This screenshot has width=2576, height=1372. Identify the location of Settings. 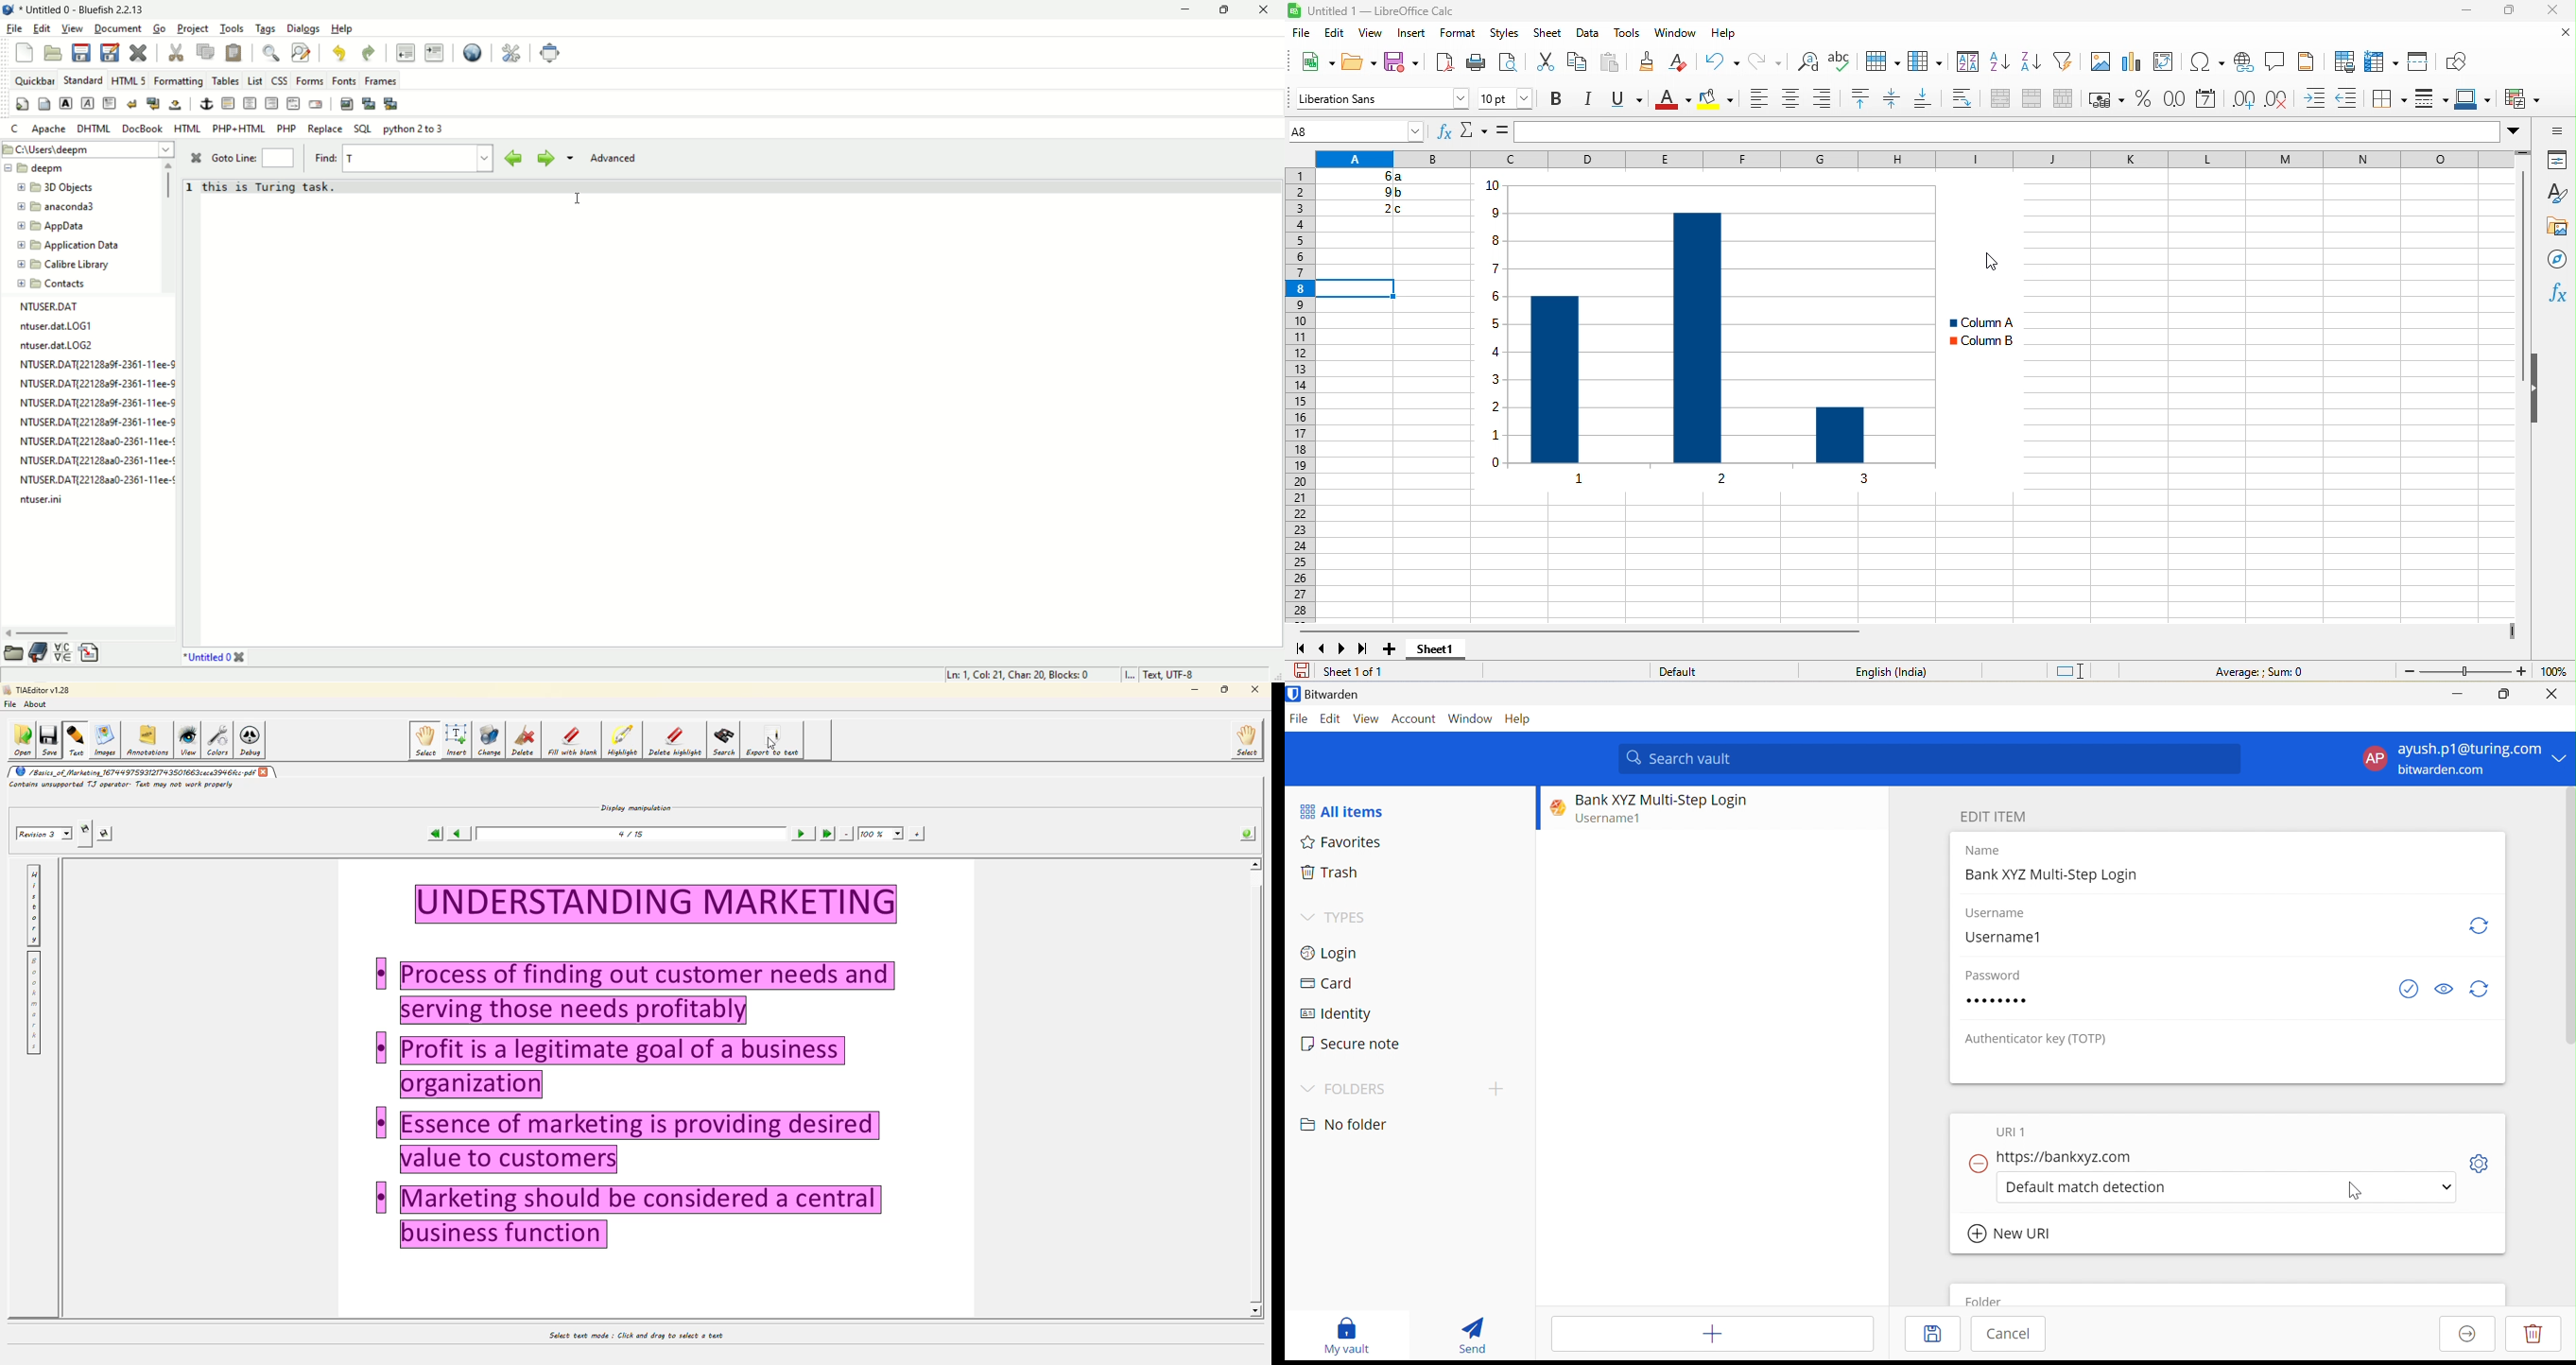
(2484, 1162).